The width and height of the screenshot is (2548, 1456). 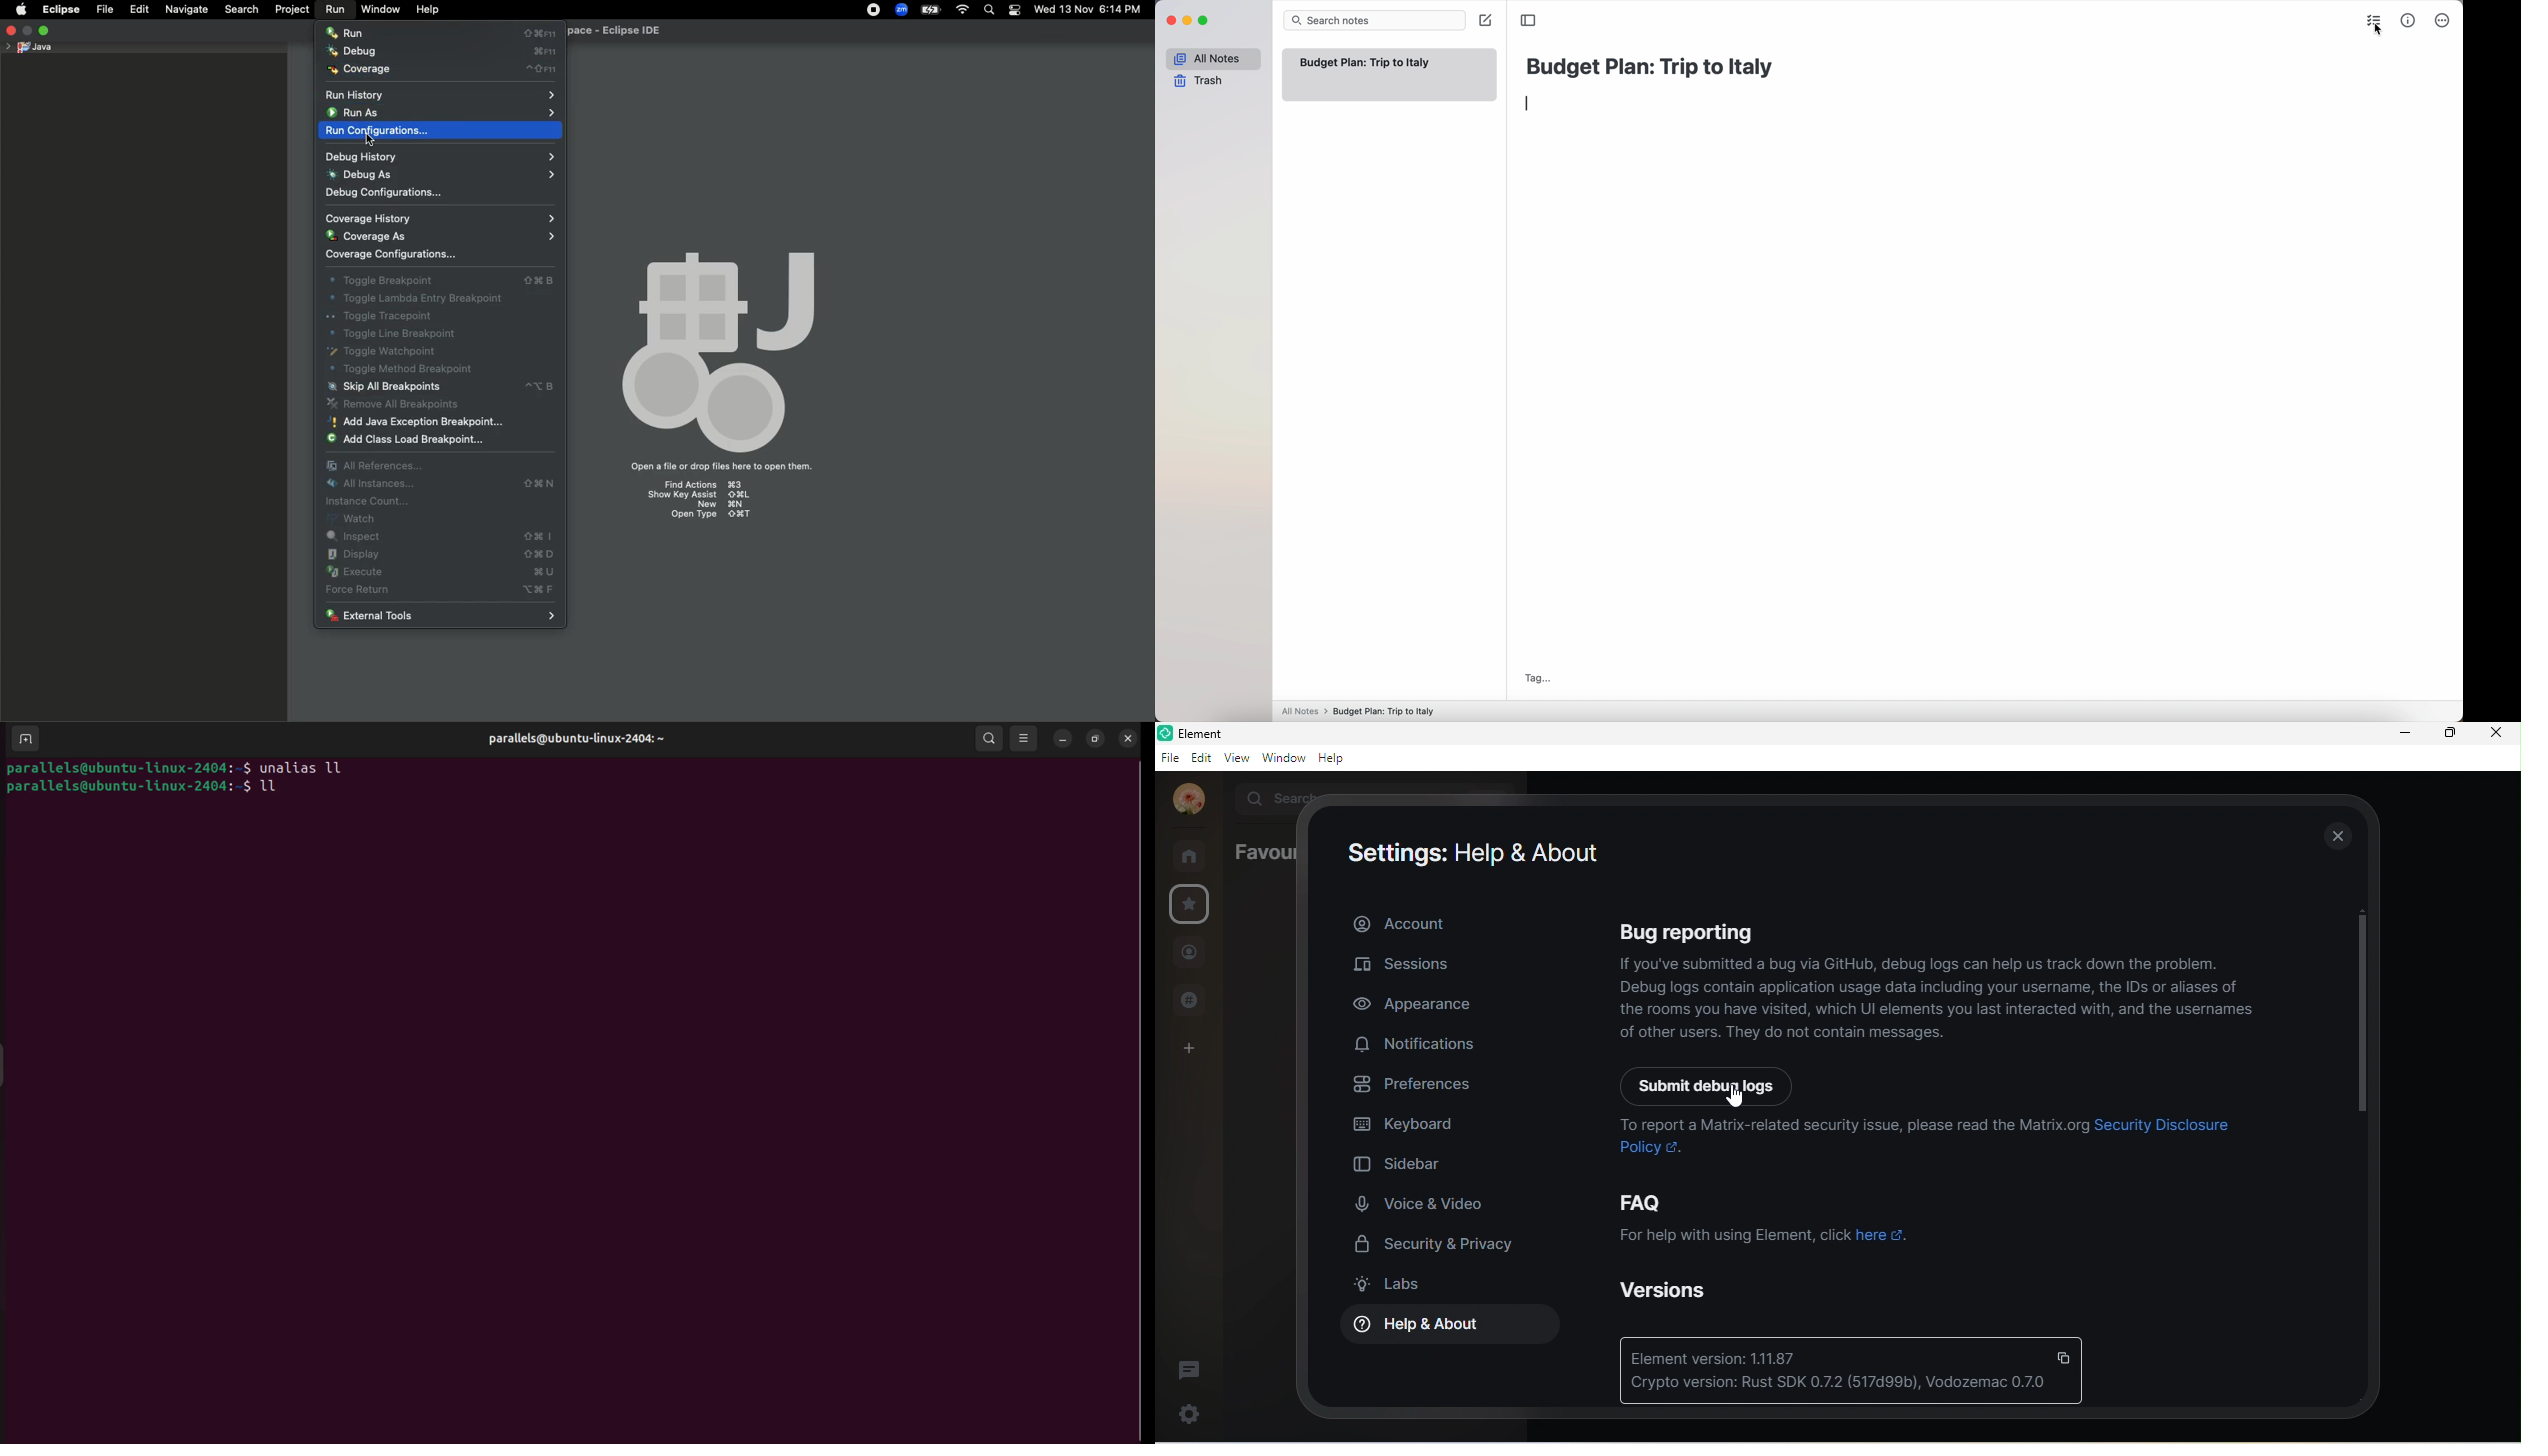 I want to click on Recording, so click(x=873, y=10).